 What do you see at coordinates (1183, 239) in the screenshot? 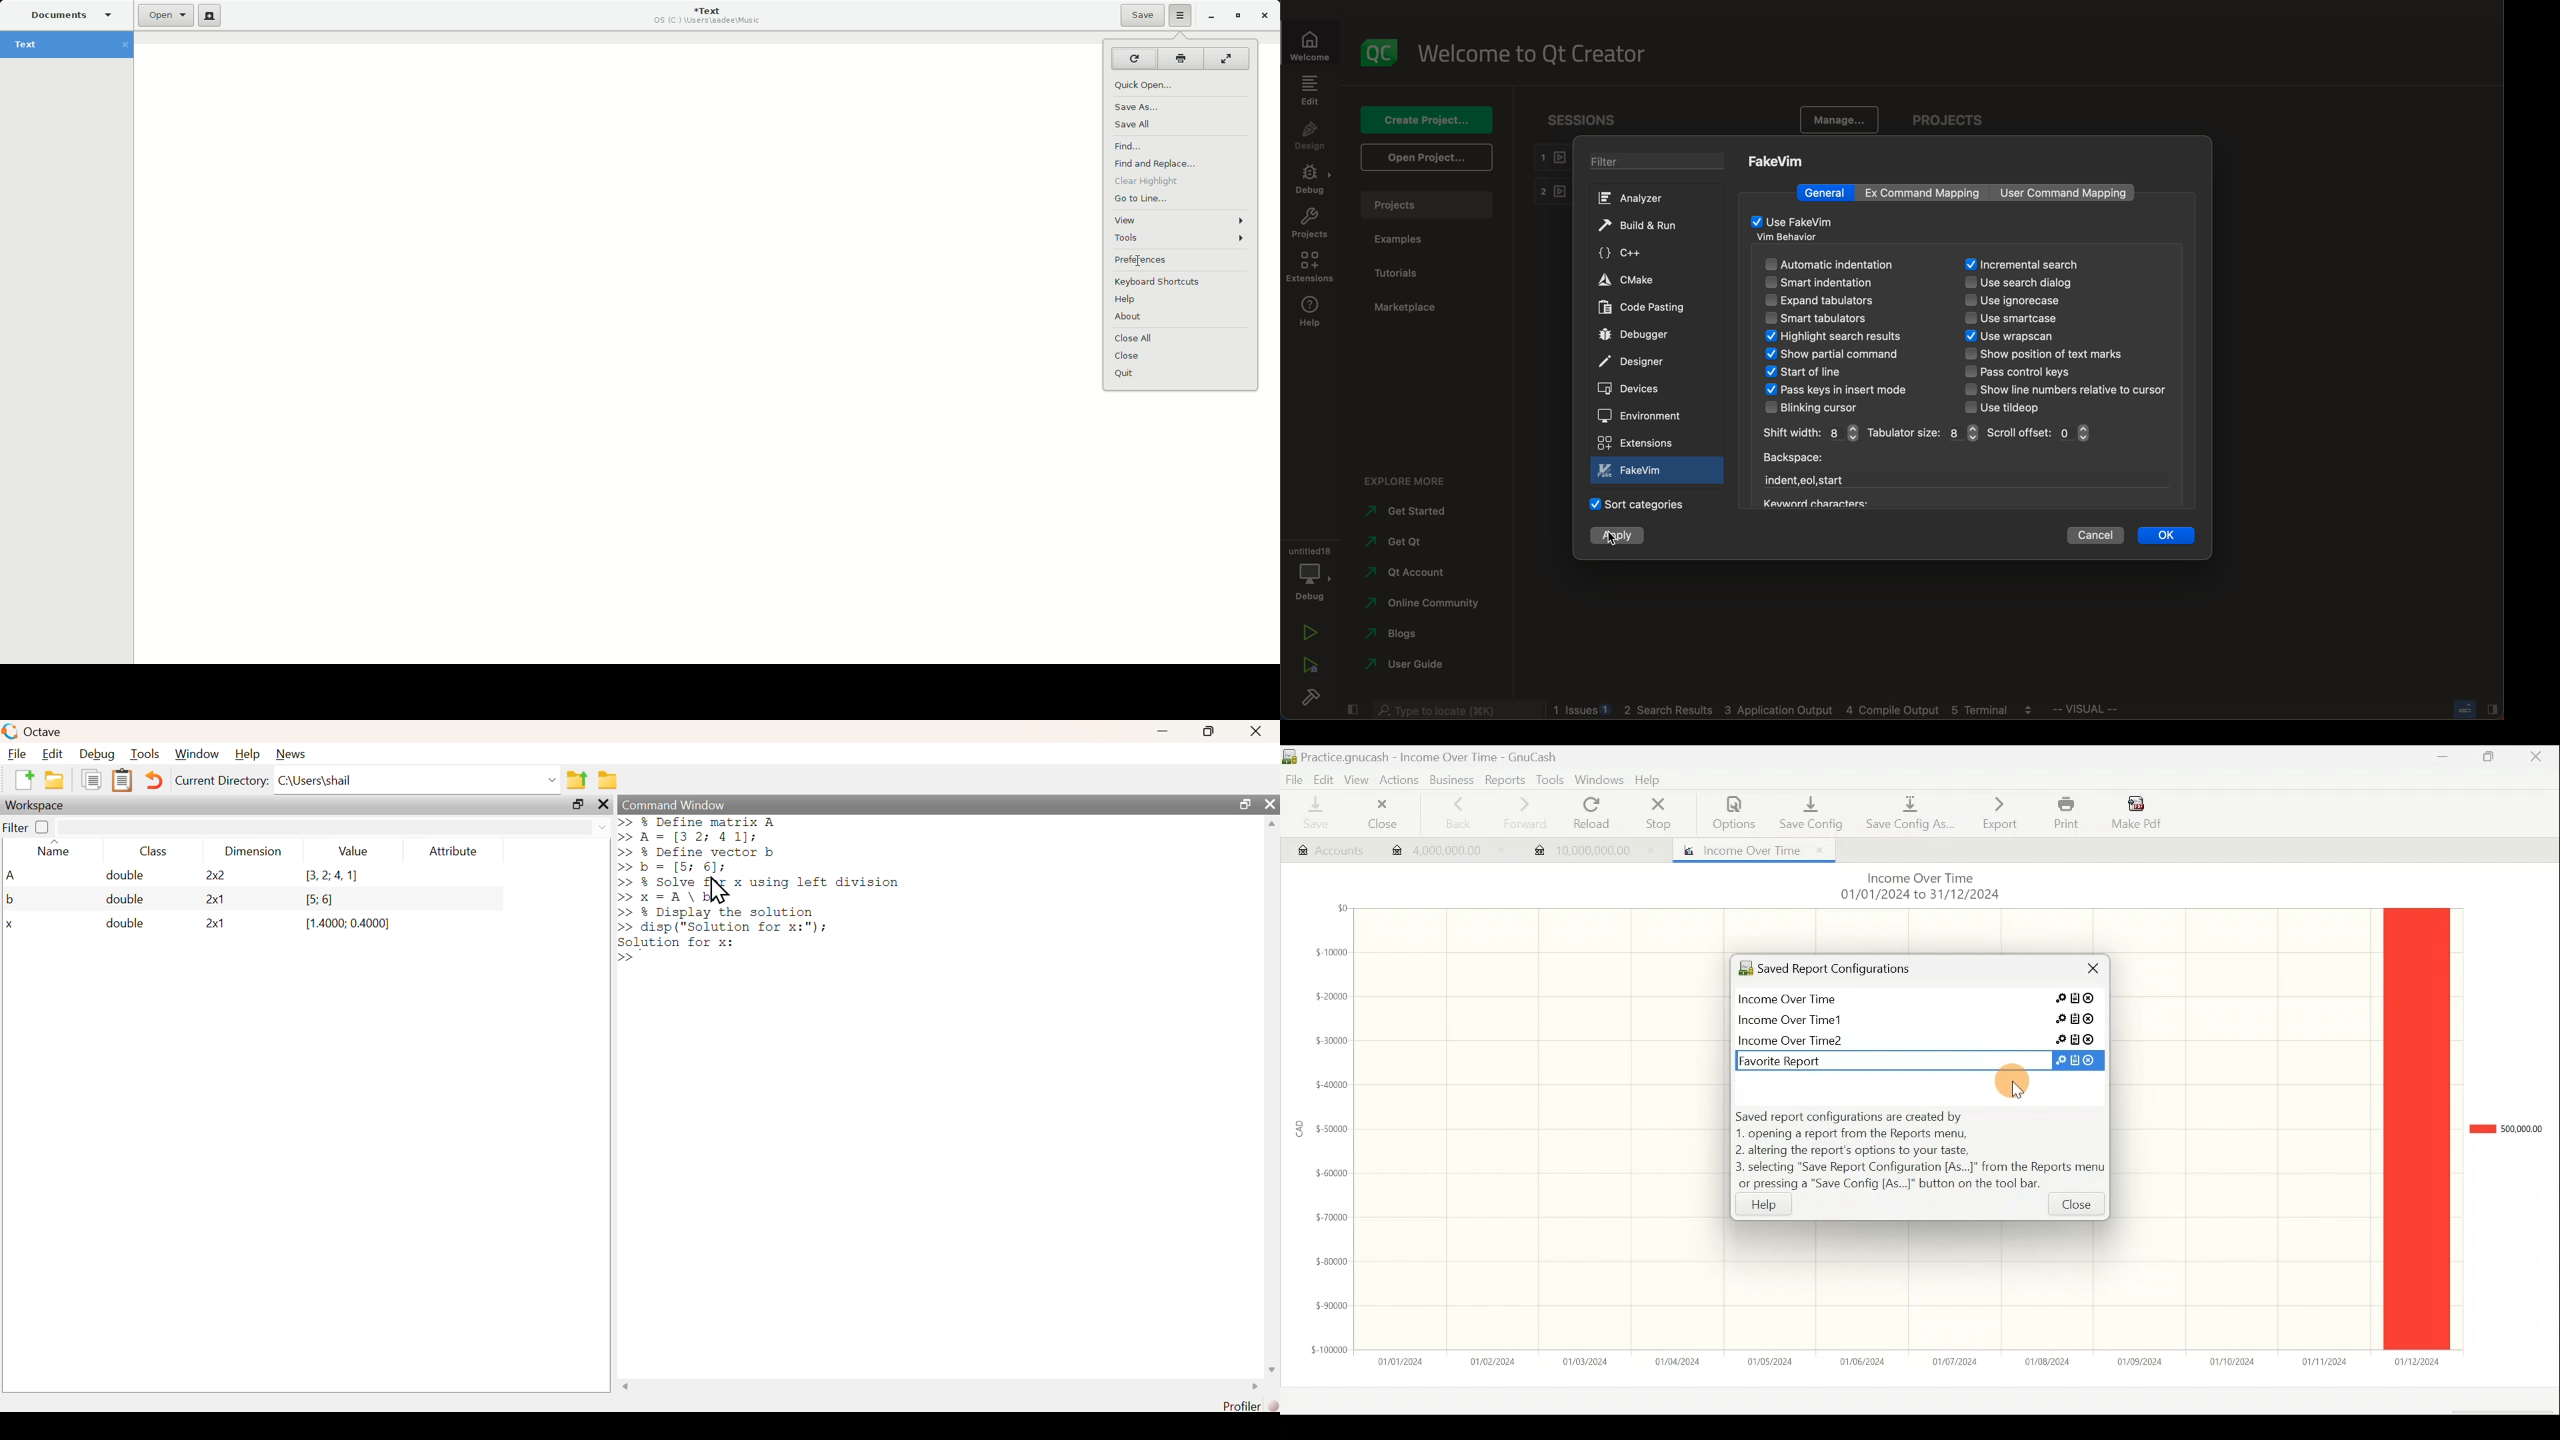
I see `Tools` at bounding box center [1183, 239].